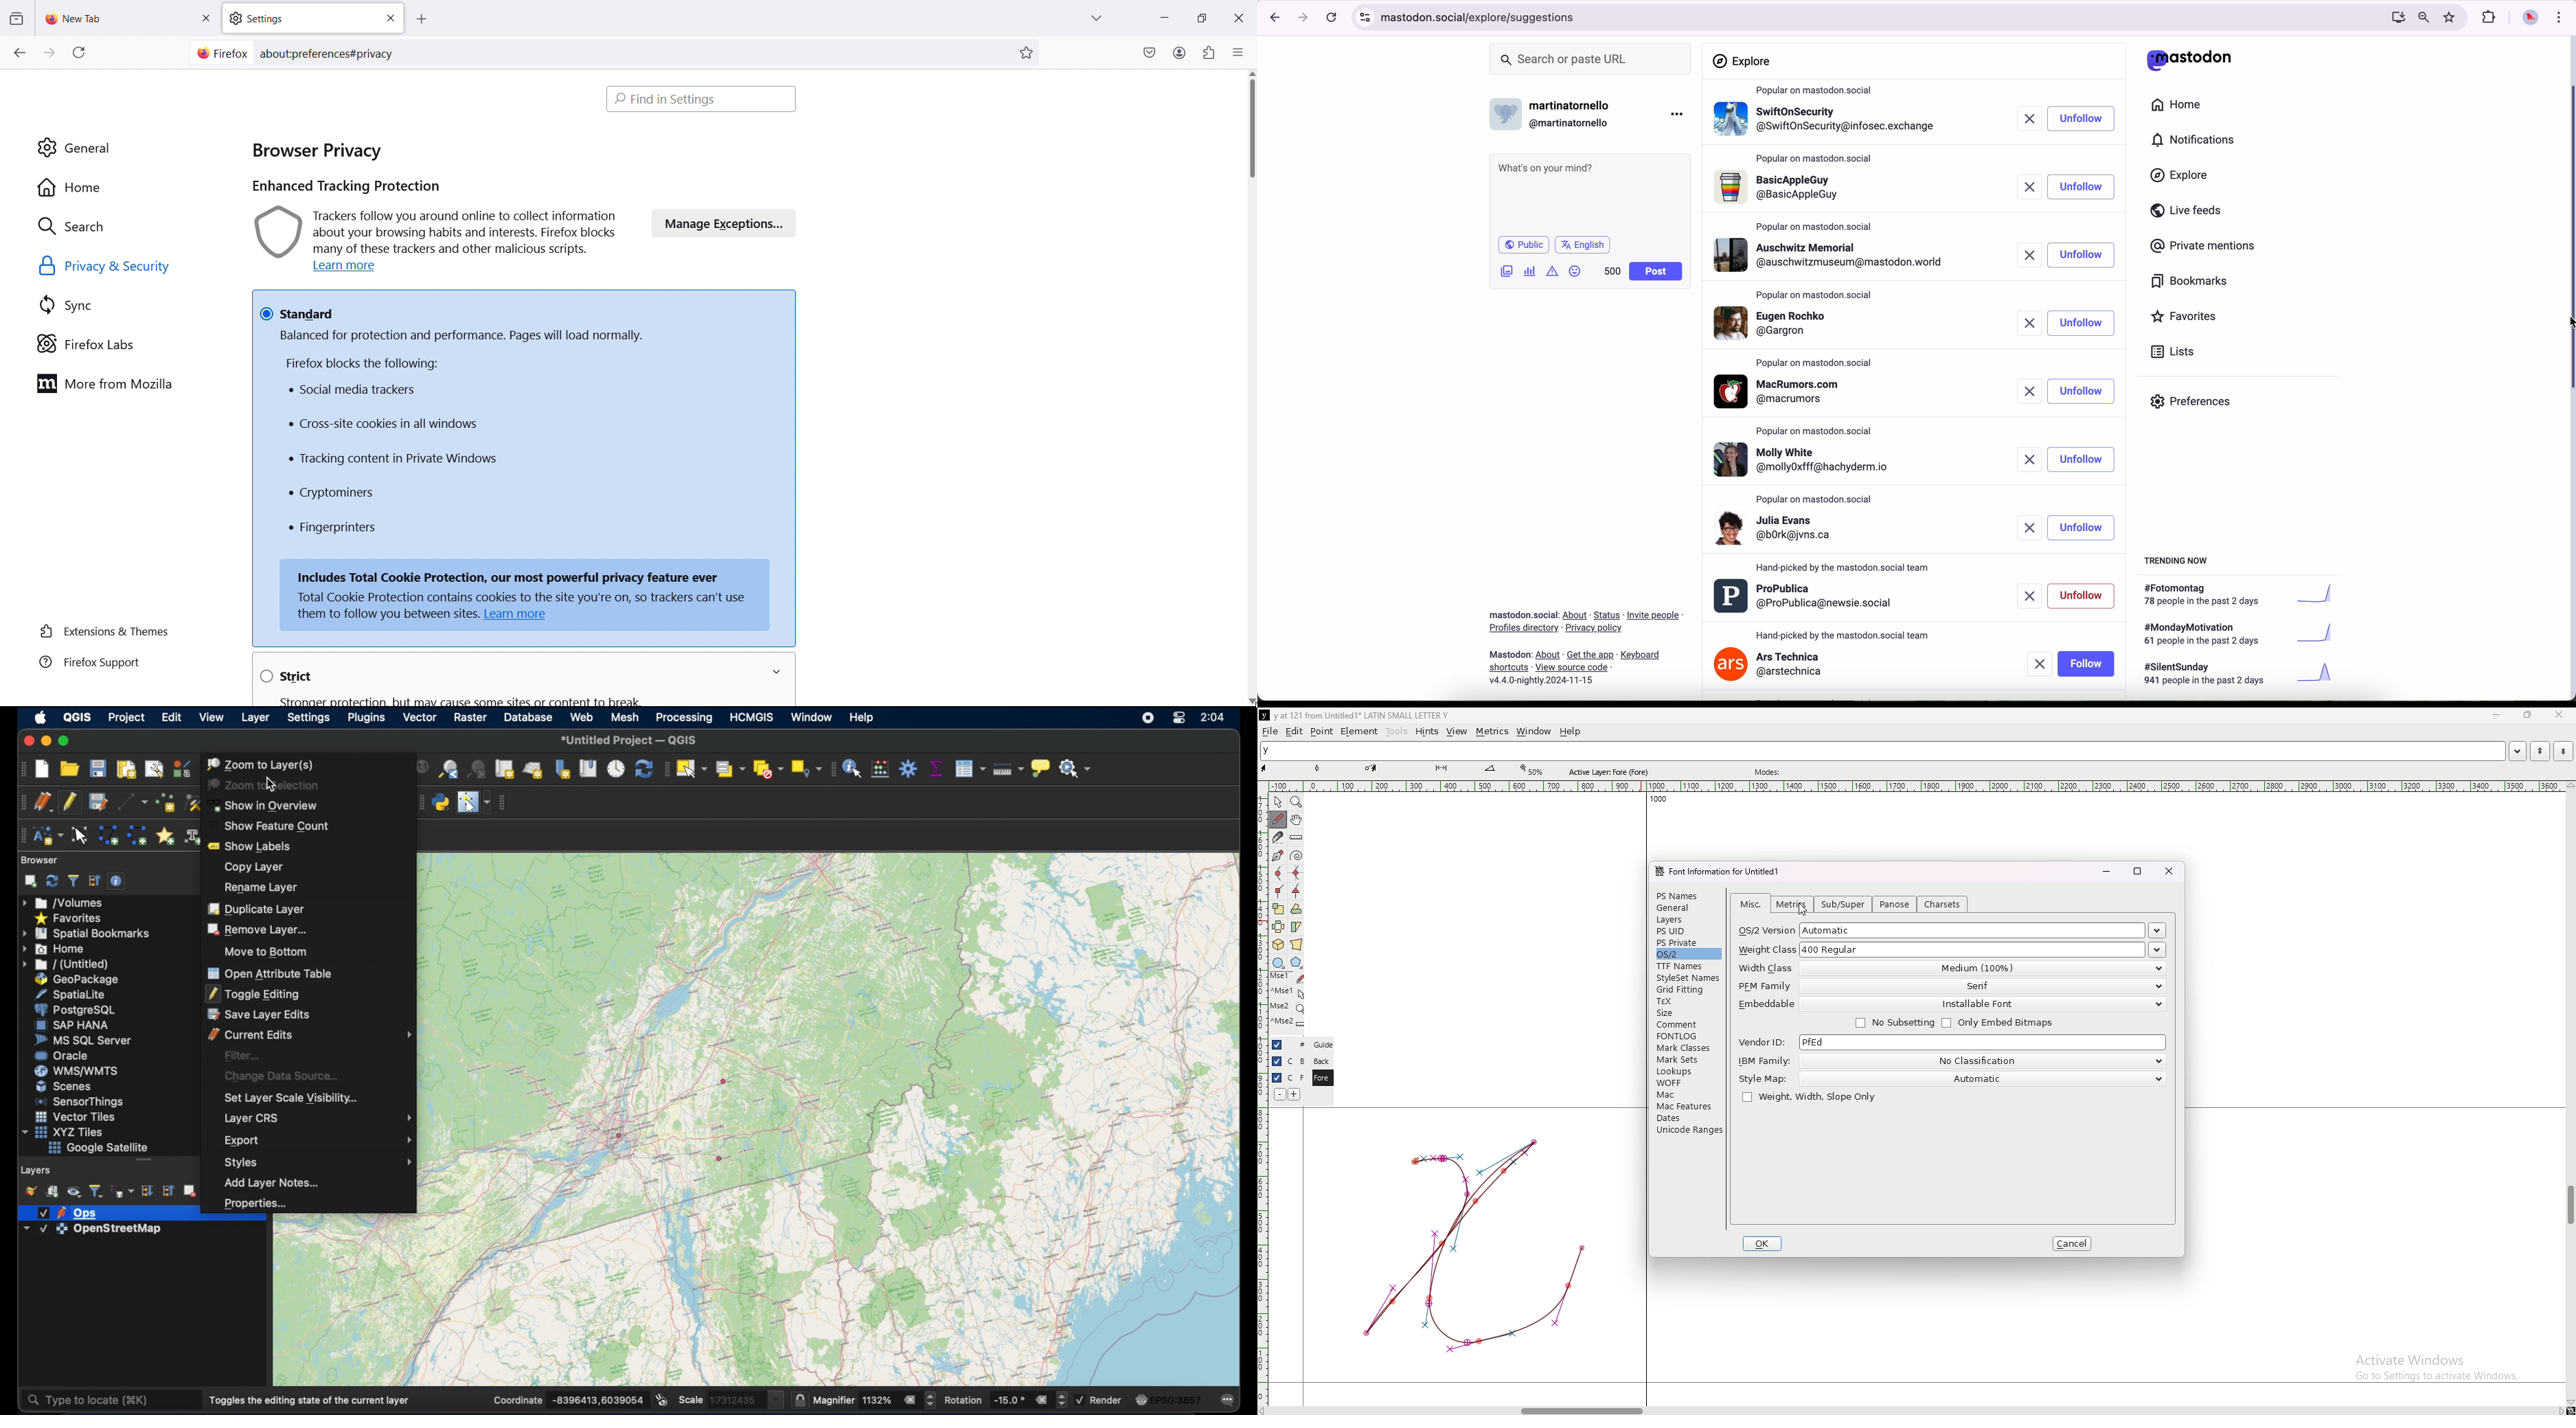  Describe the element at coordinates (2082, 391) in the screenshot. I see `unfollow` at that location.